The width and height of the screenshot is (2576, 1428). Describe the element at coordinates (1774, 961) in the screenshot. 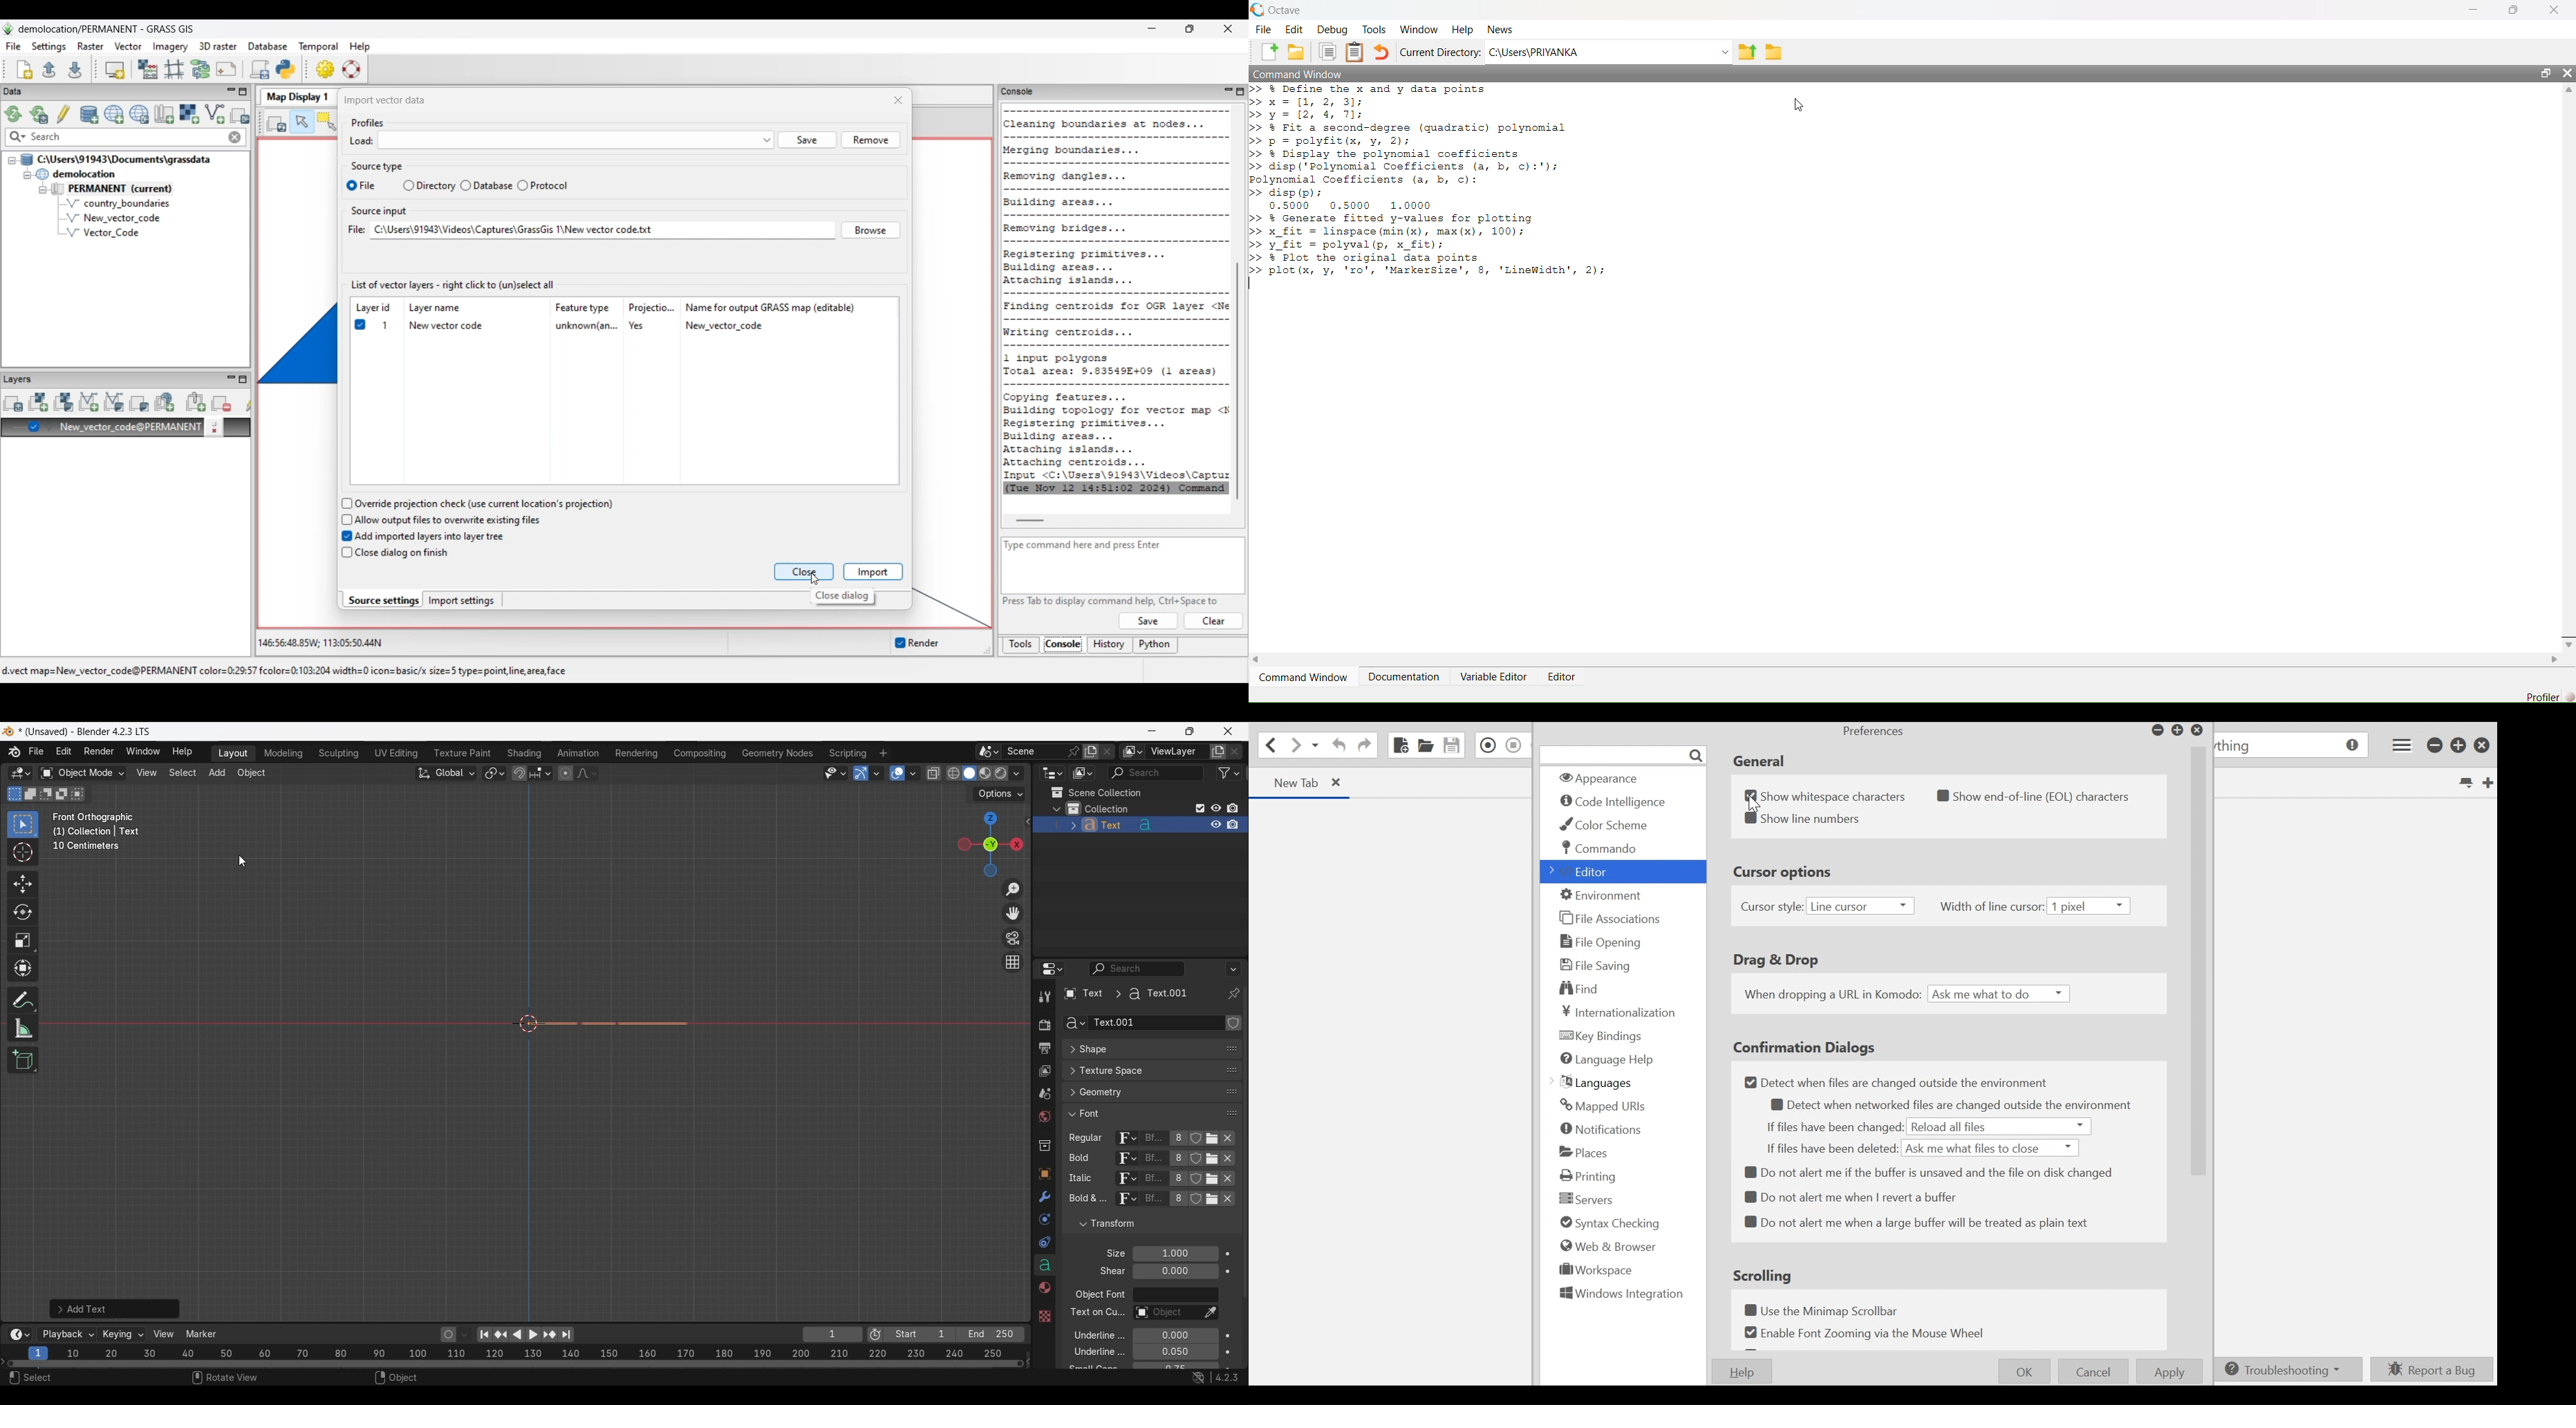

I see `Drag & Drop` at that location.